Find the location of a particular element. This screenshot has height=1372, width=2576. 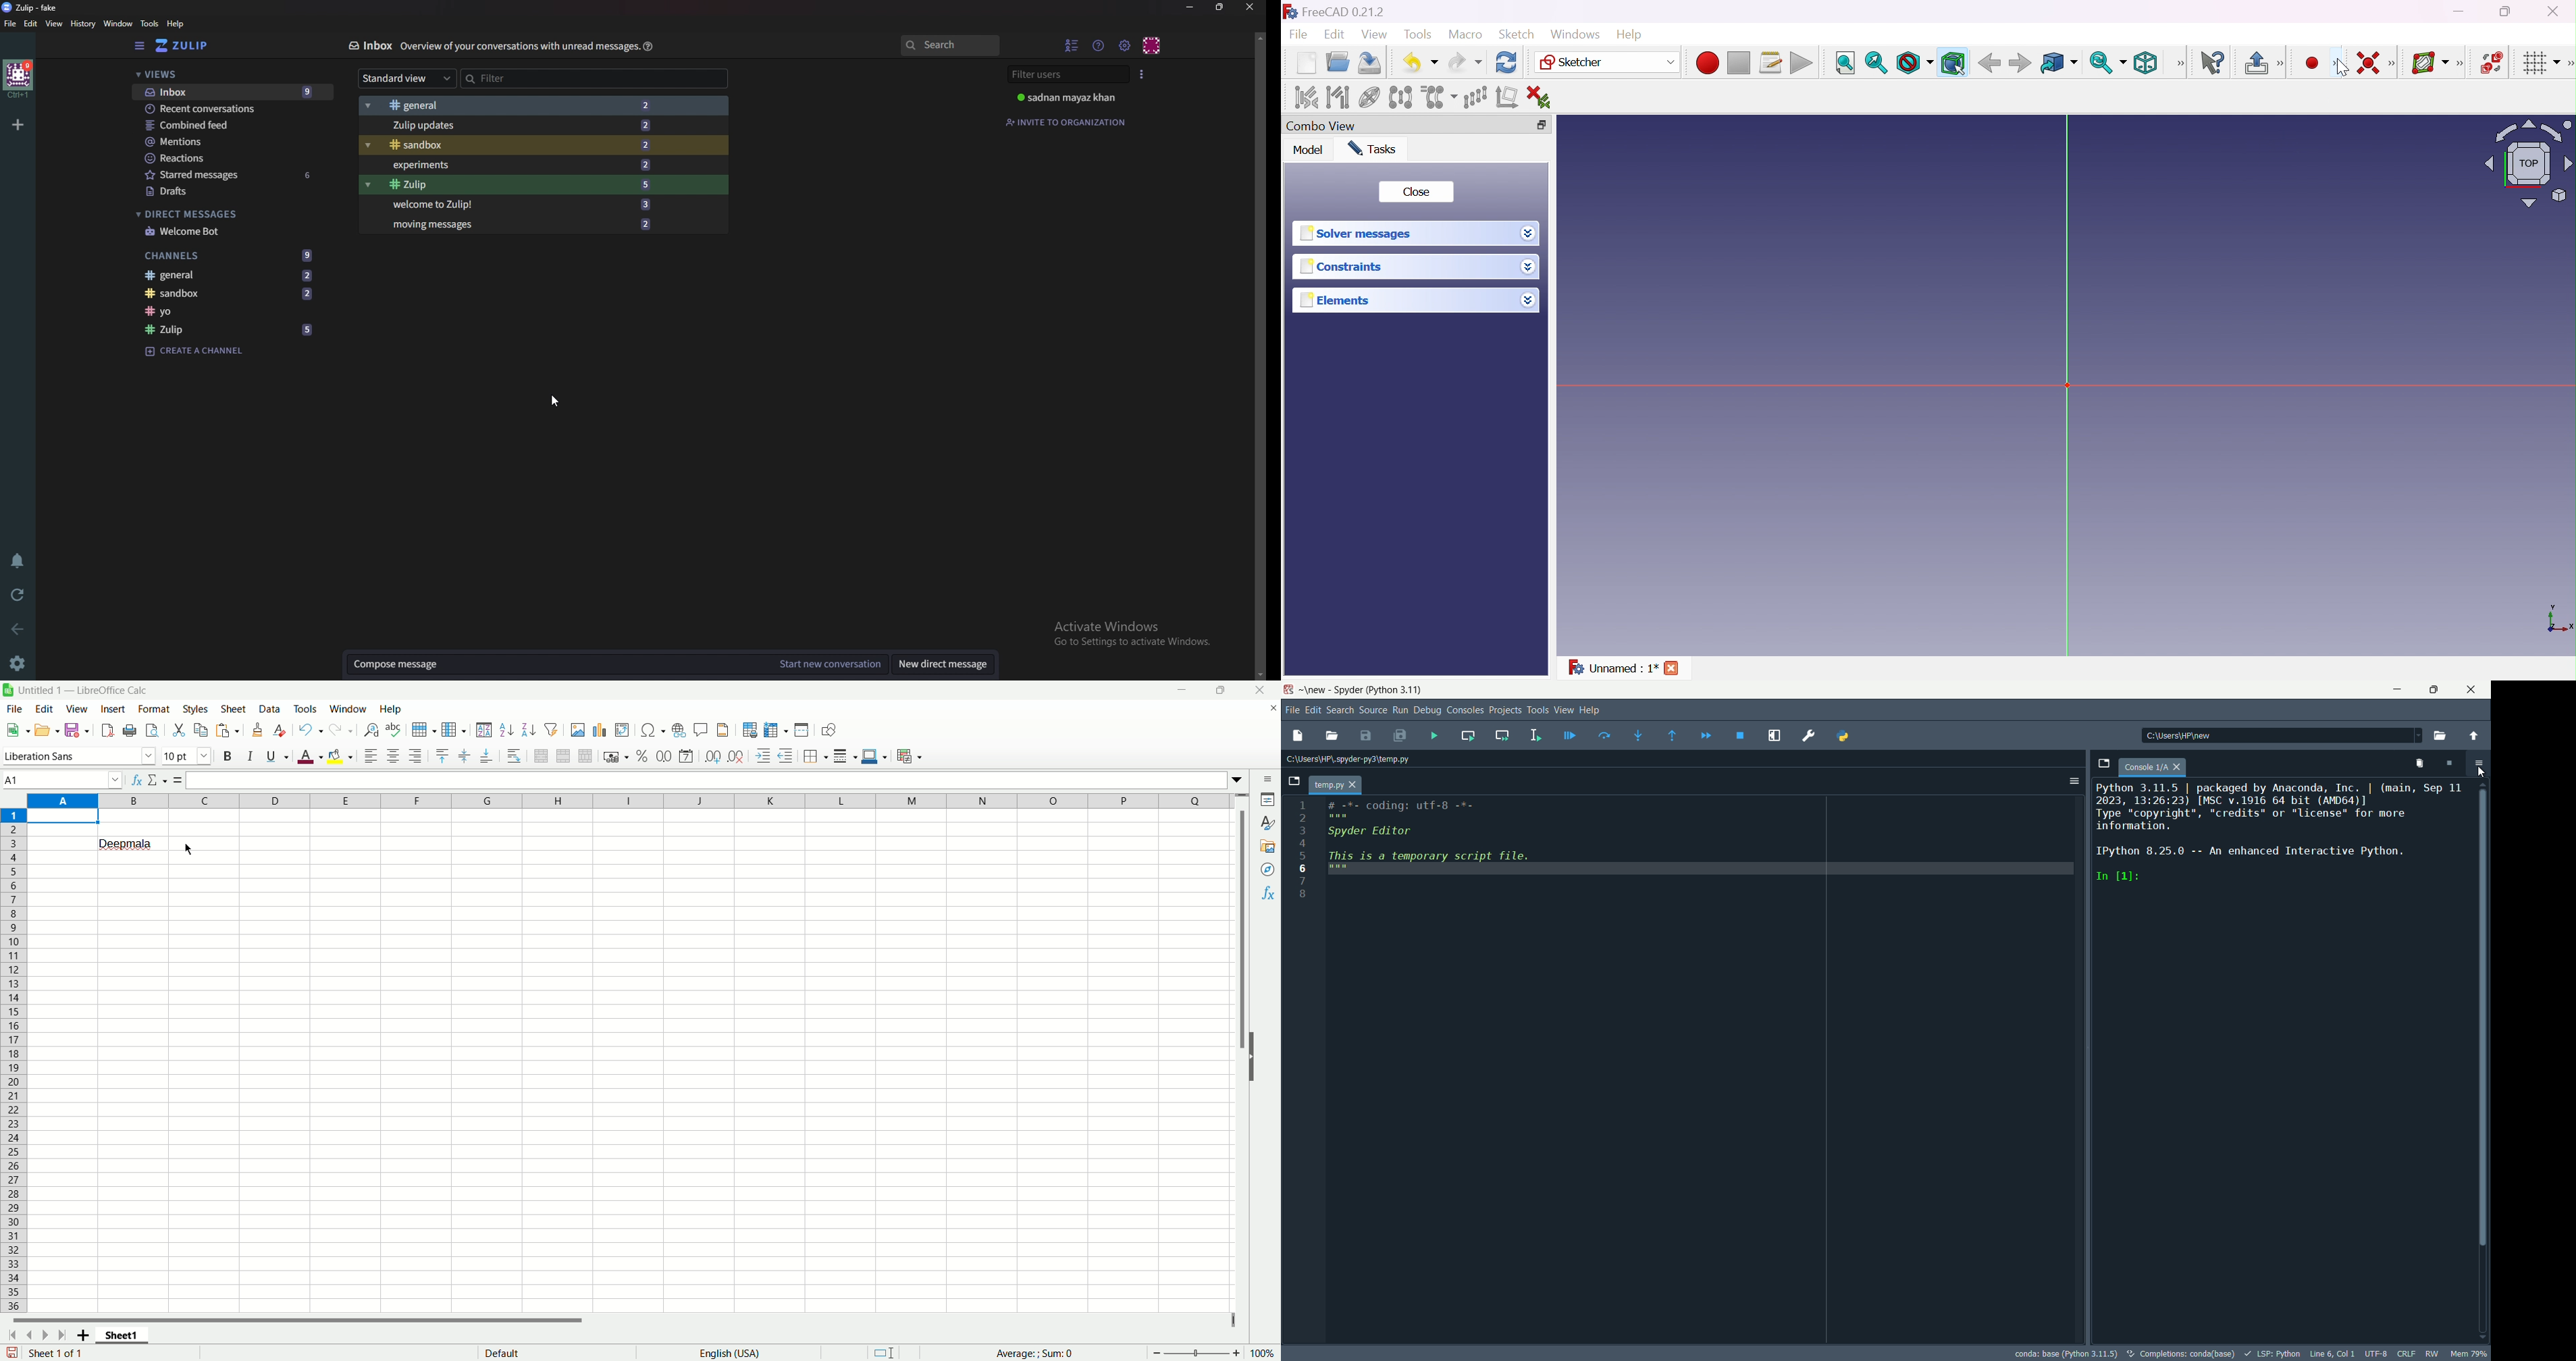

[Sketcher constraints] is located at coordinates (2394, 63).